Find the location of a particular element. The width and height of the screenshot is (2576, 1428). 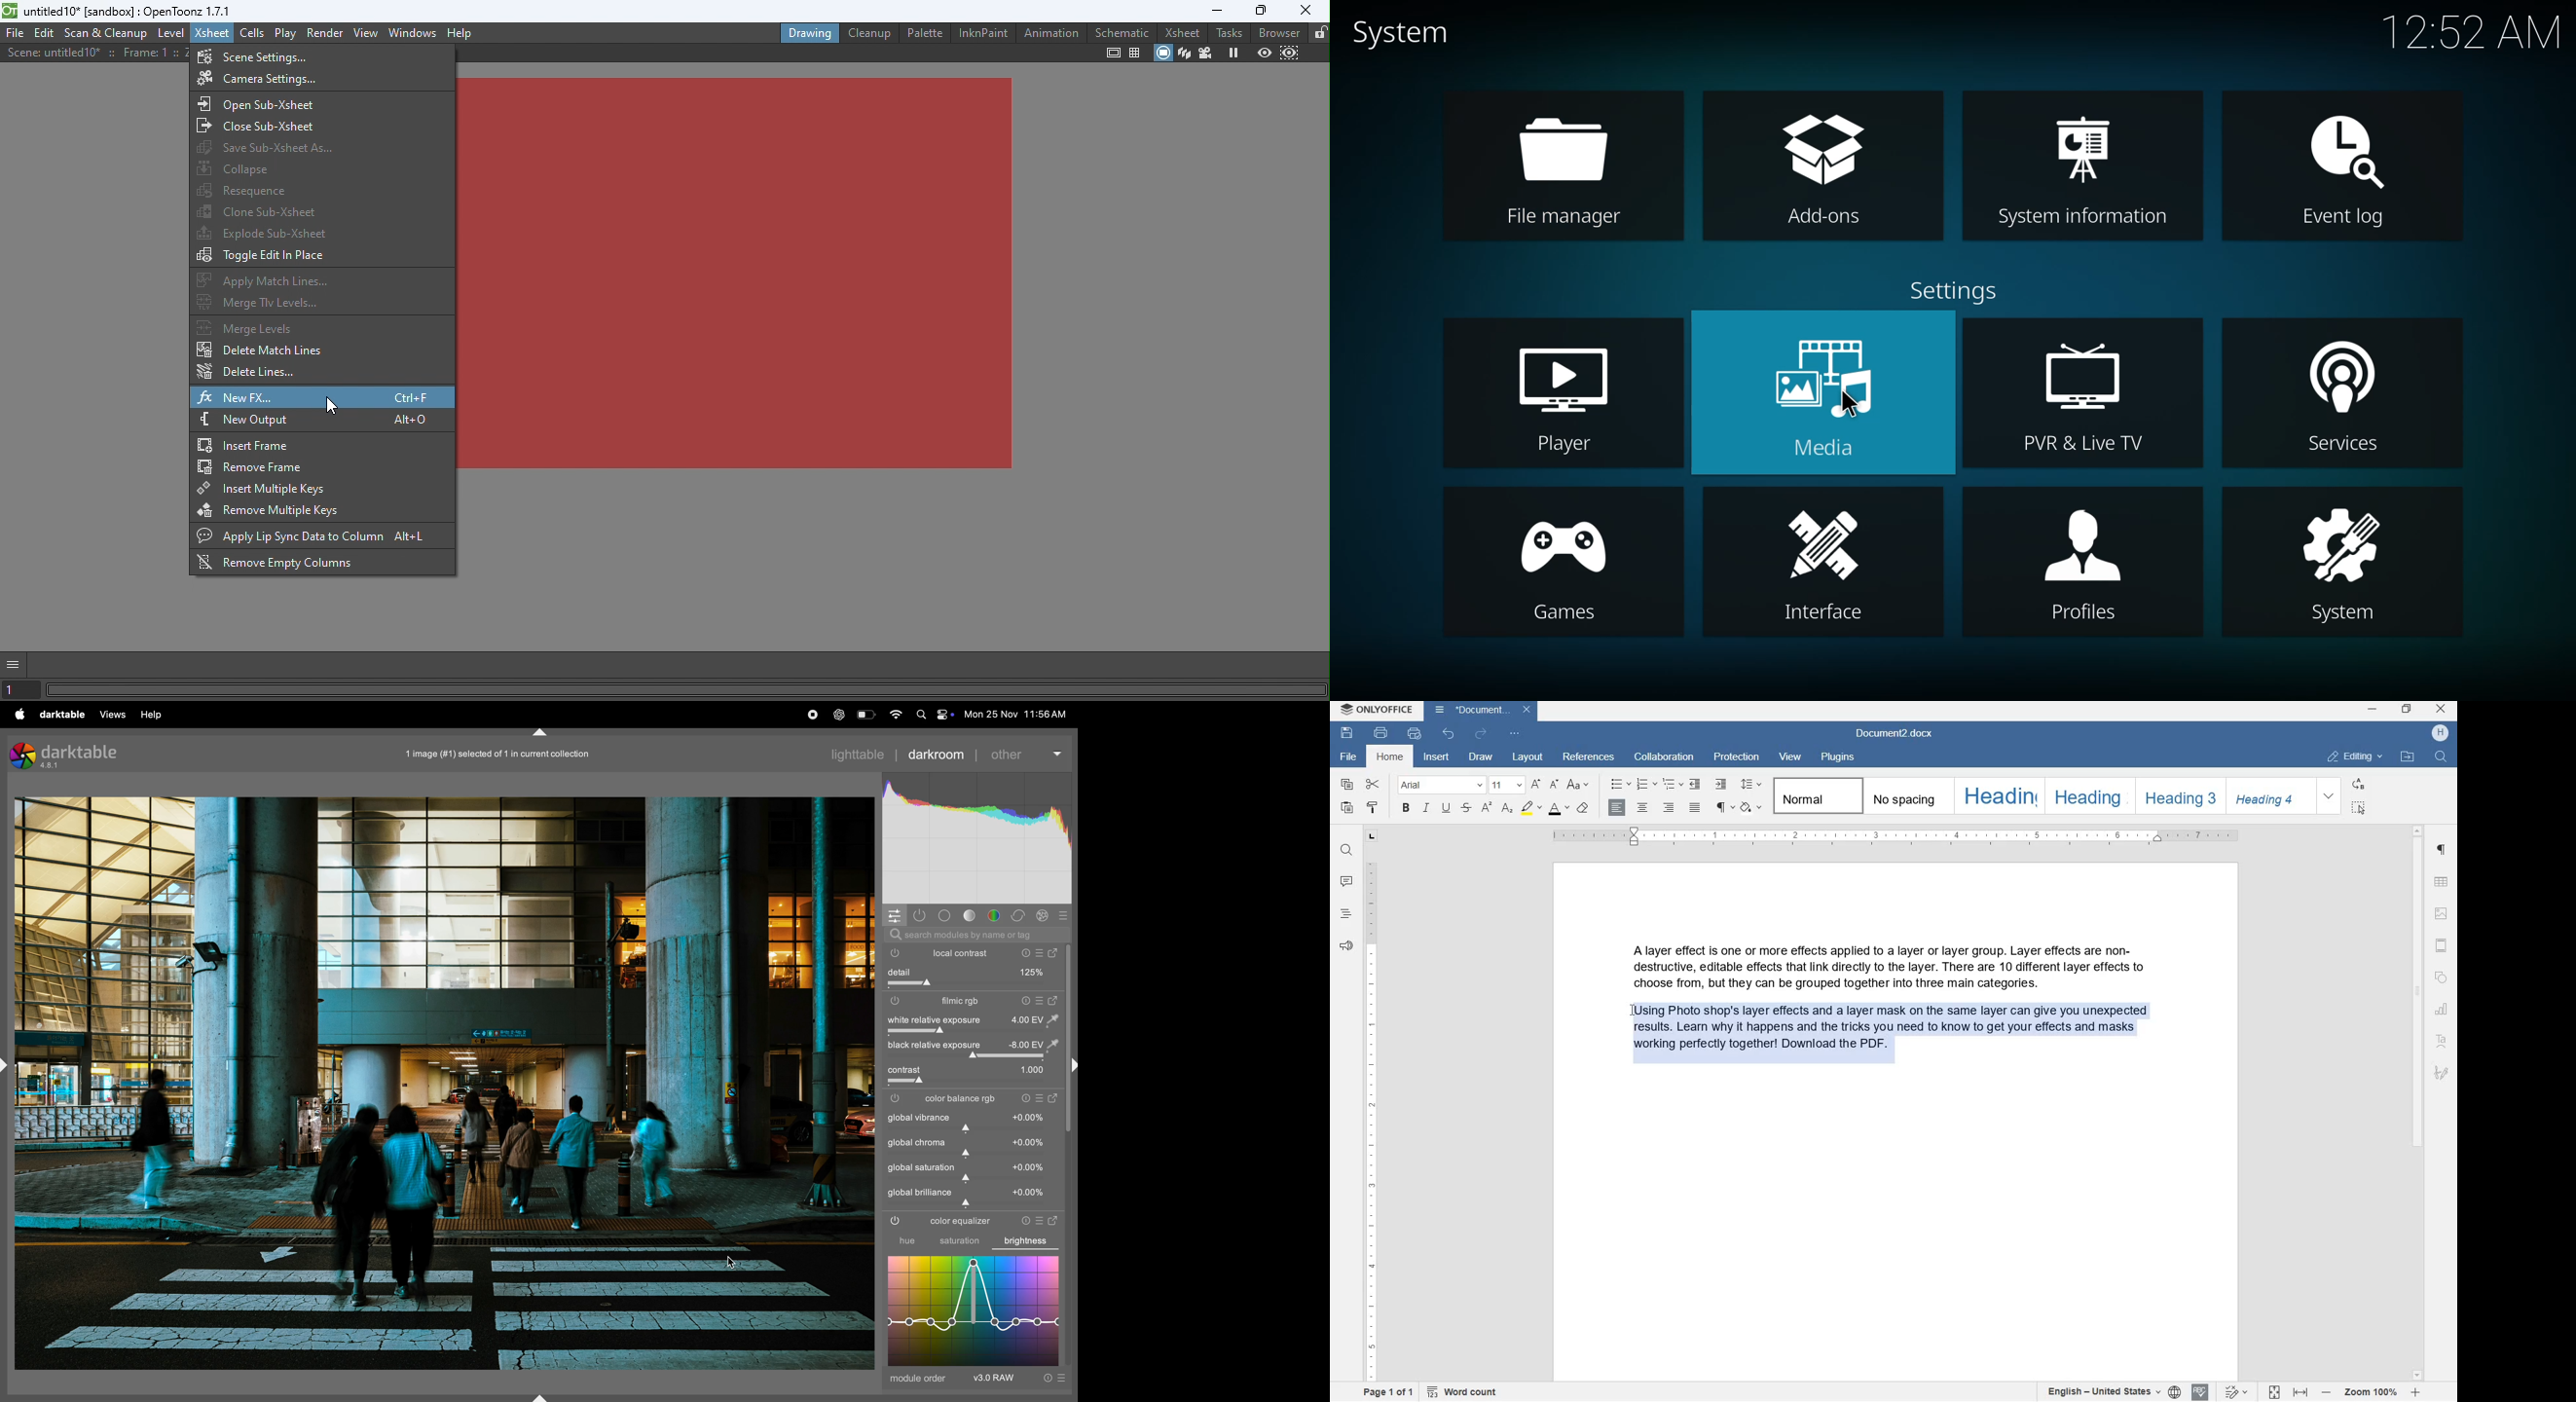

record is located at coordinates (814, 713).